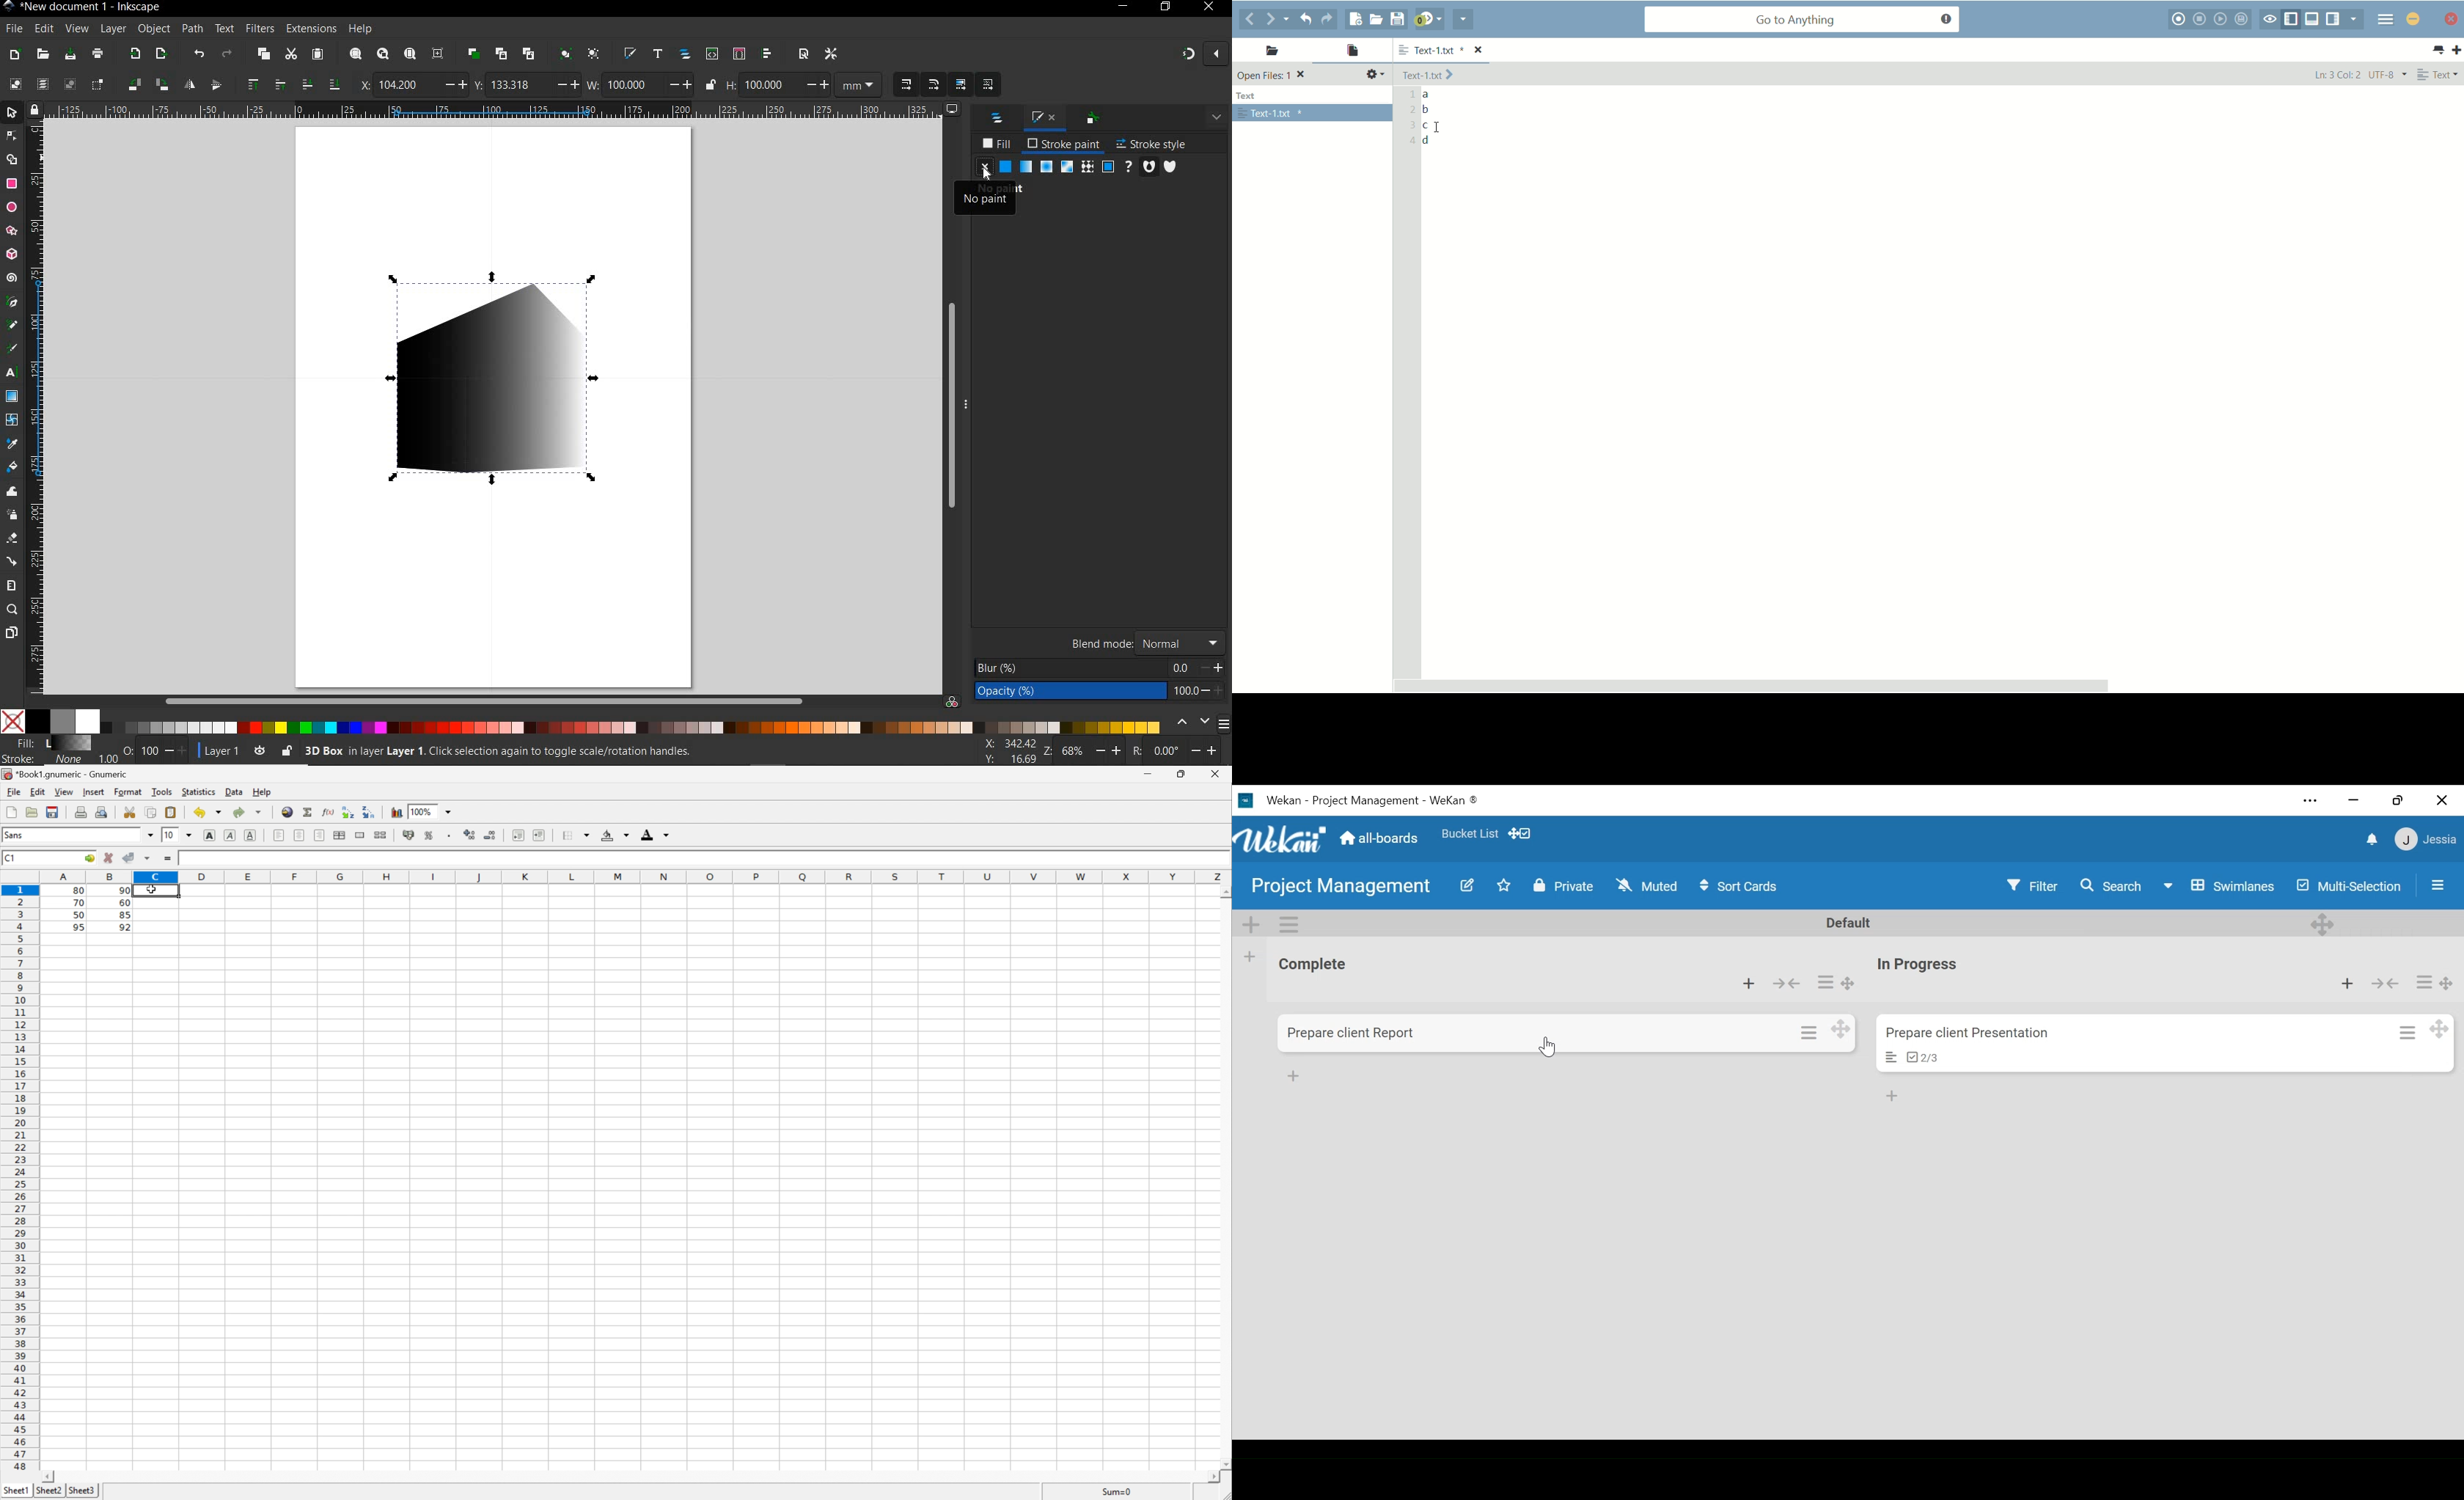  What do you see at coordinates (13, 560) in the screenshot?
I see `CONNECTOR TOOL` at bounding box center [13, 560].